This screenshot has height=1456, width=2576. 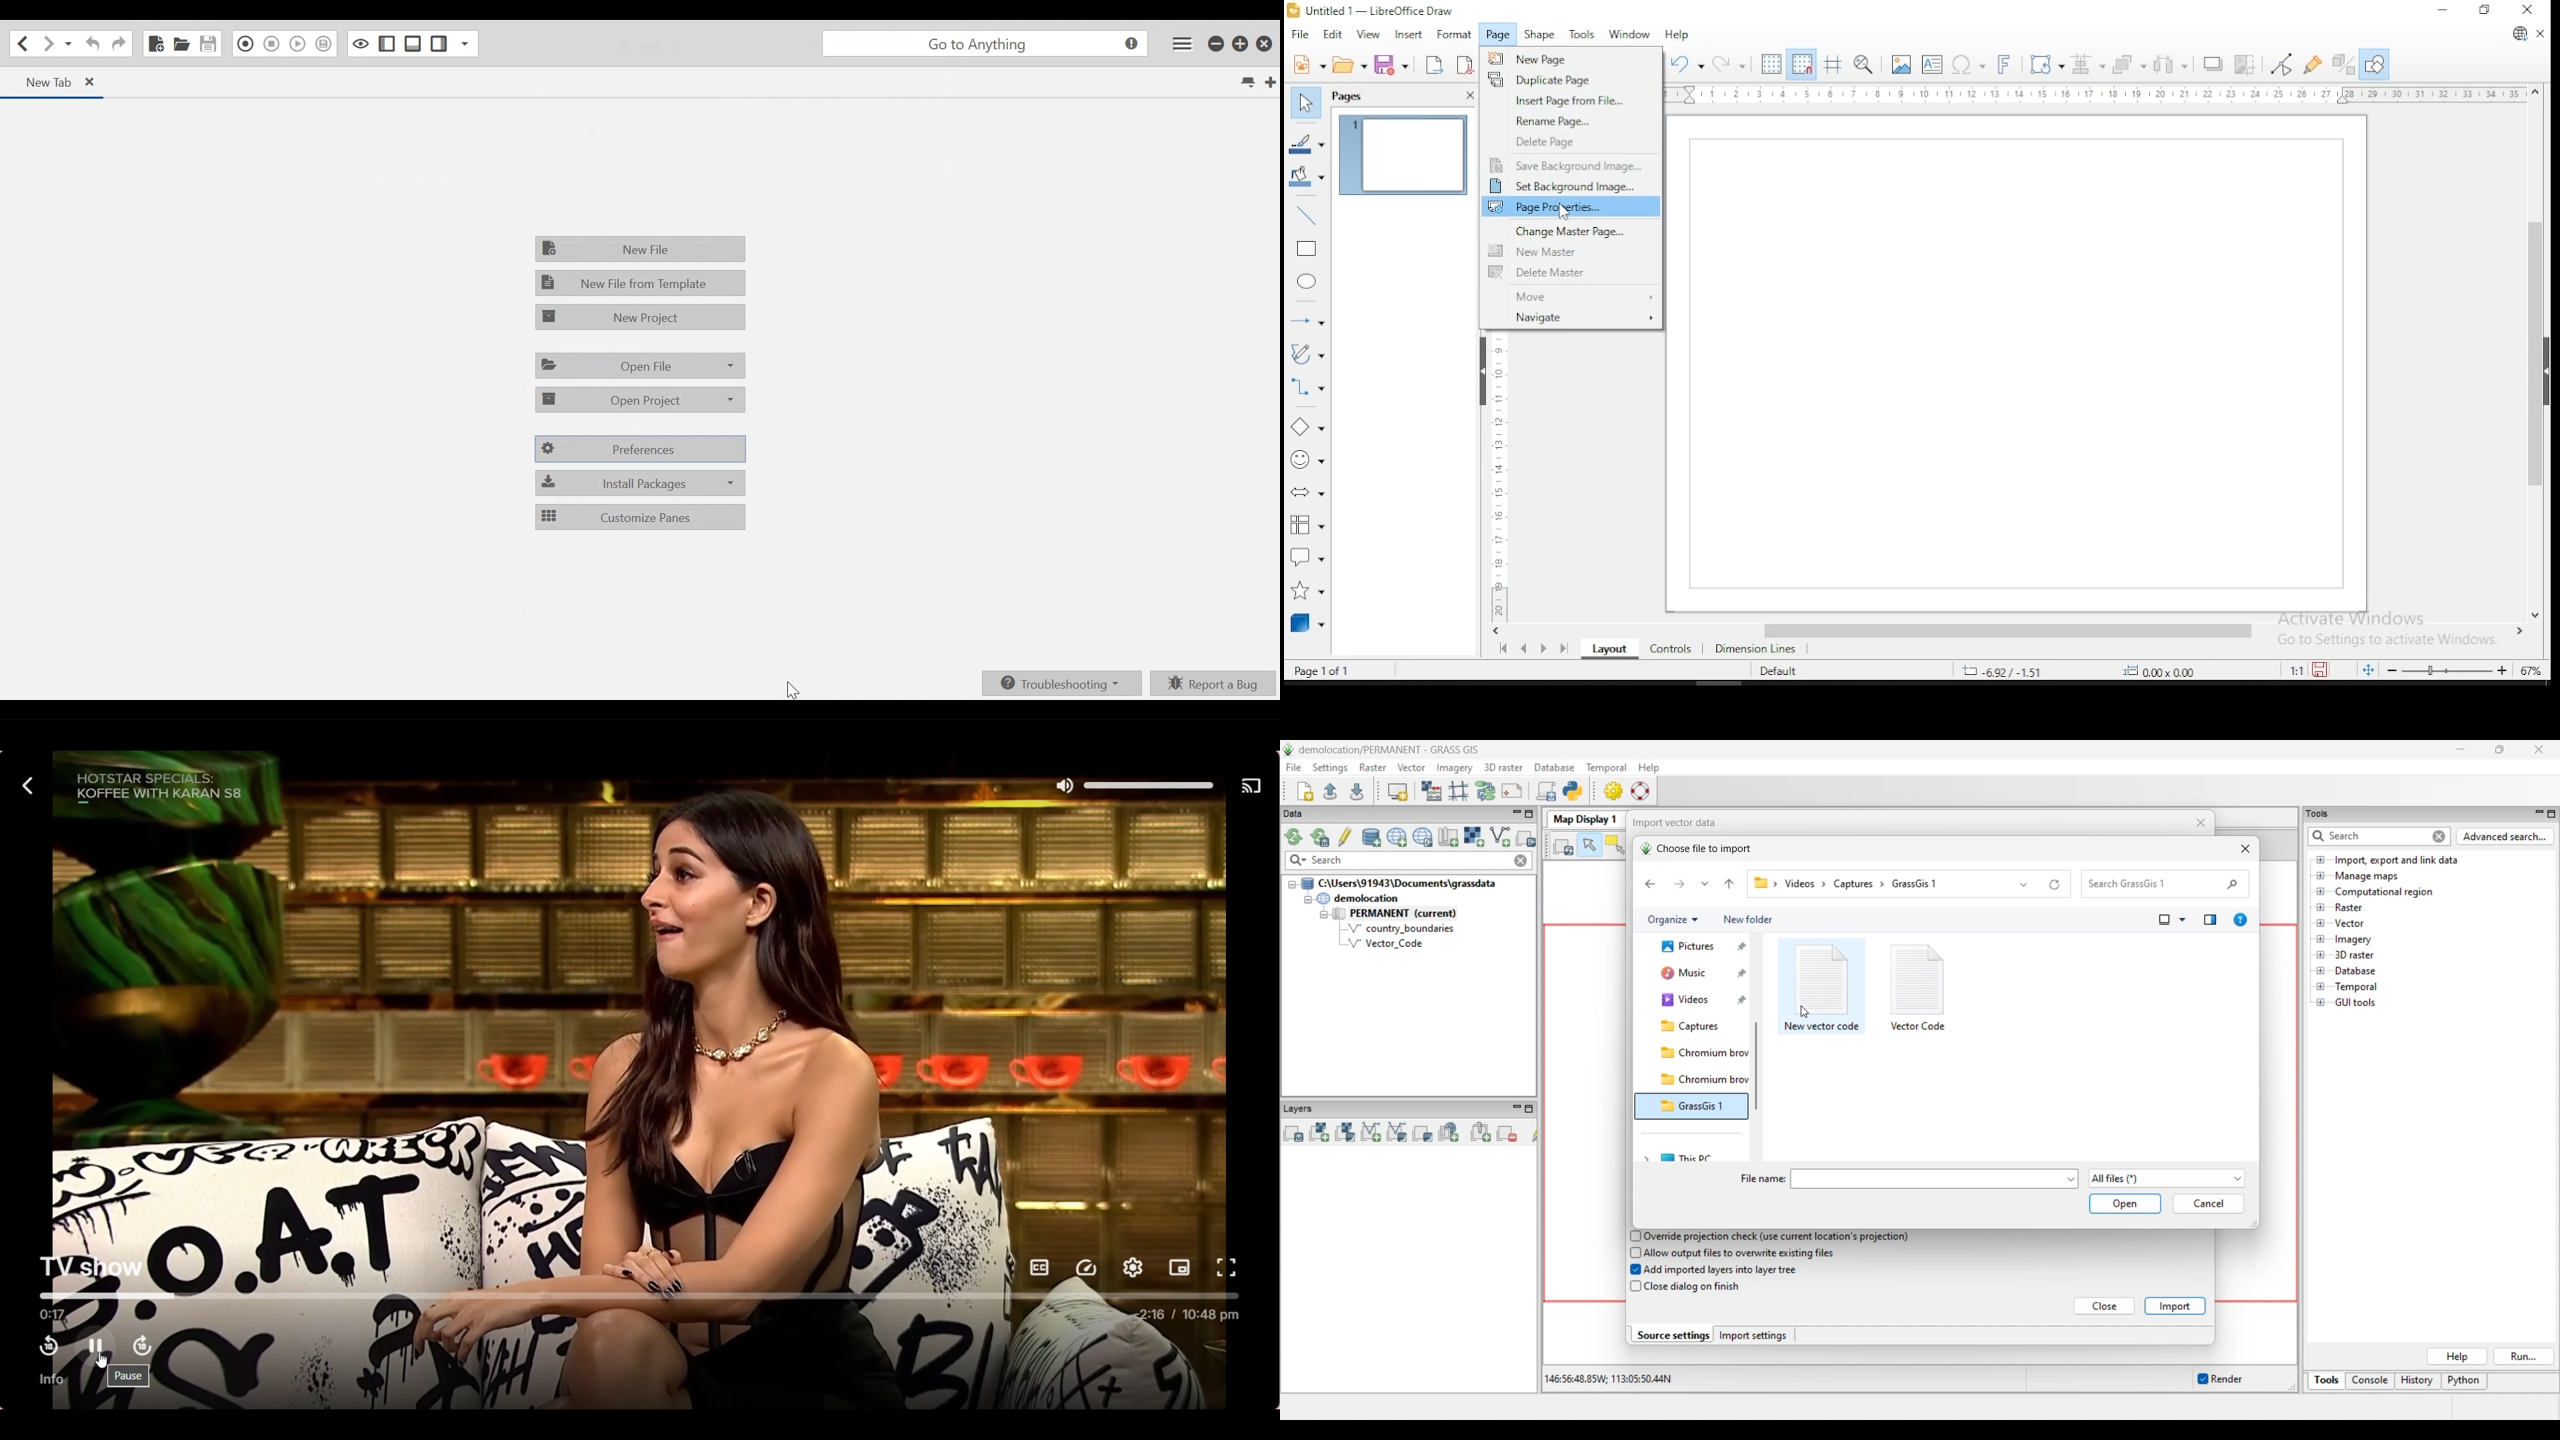 I want to click on close window, so click(x=2530, y=12).